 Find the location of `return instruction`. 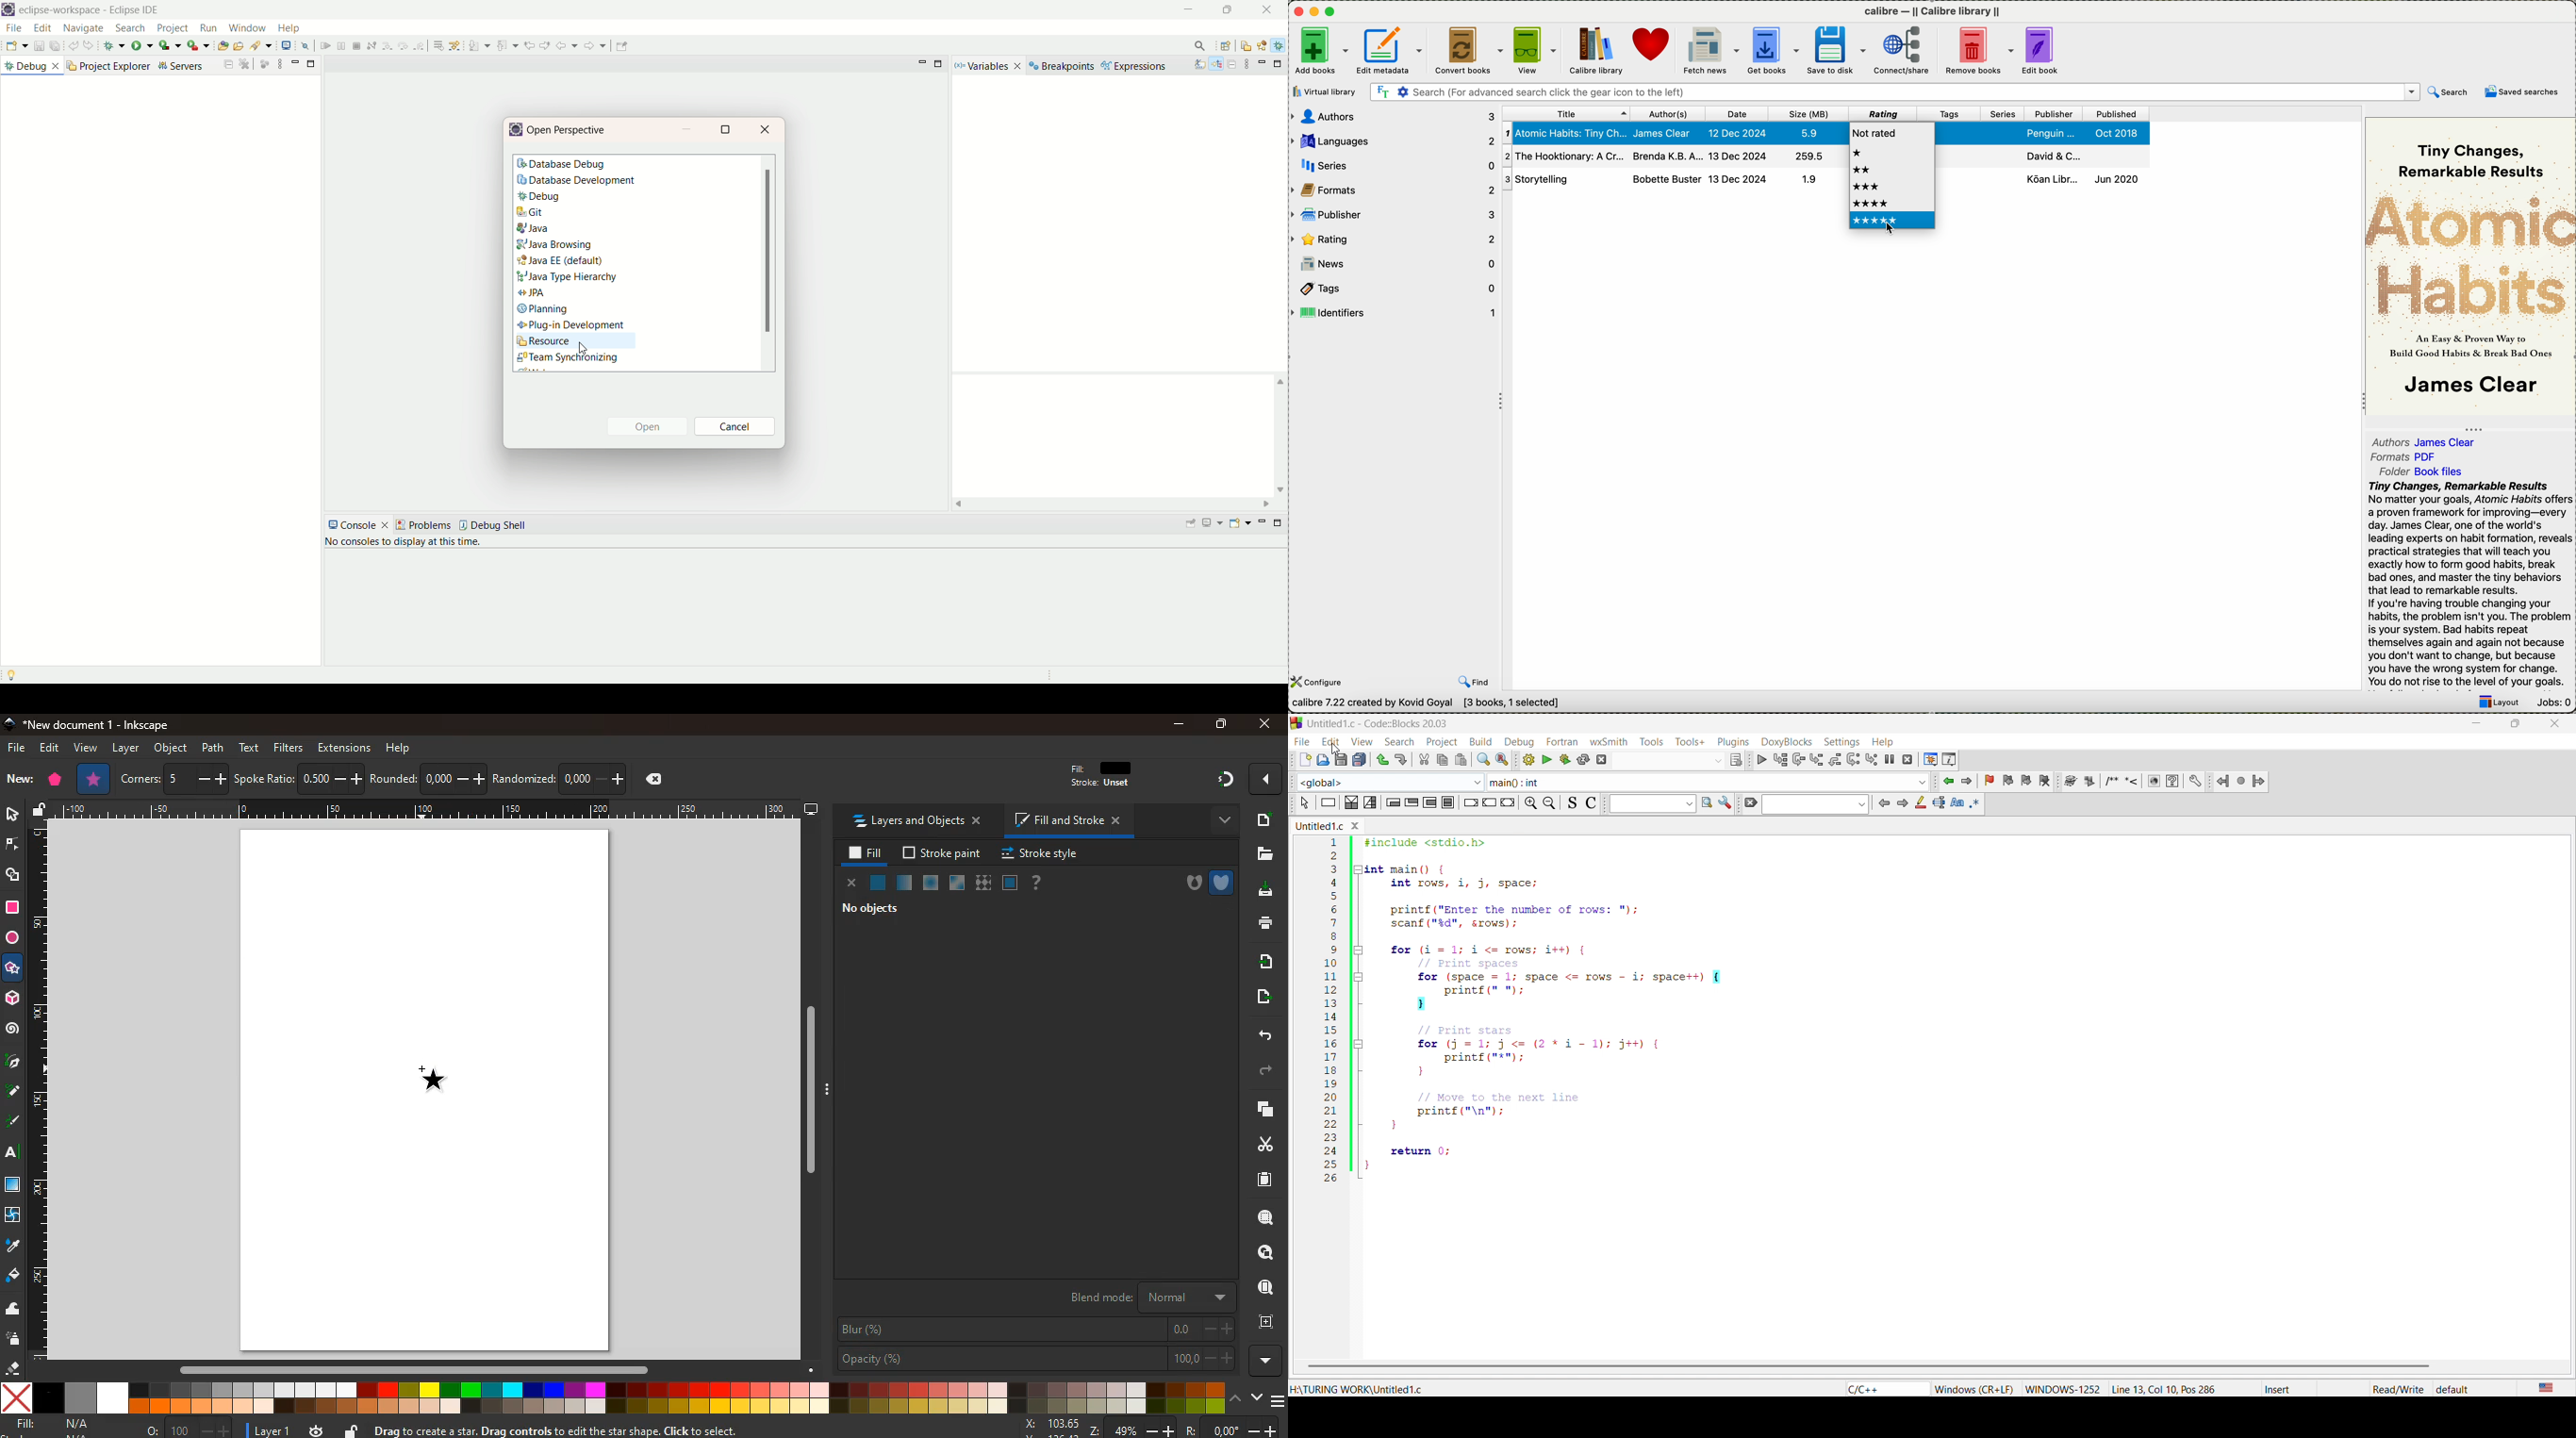

return instruction is located at coordinates (1508, 802).